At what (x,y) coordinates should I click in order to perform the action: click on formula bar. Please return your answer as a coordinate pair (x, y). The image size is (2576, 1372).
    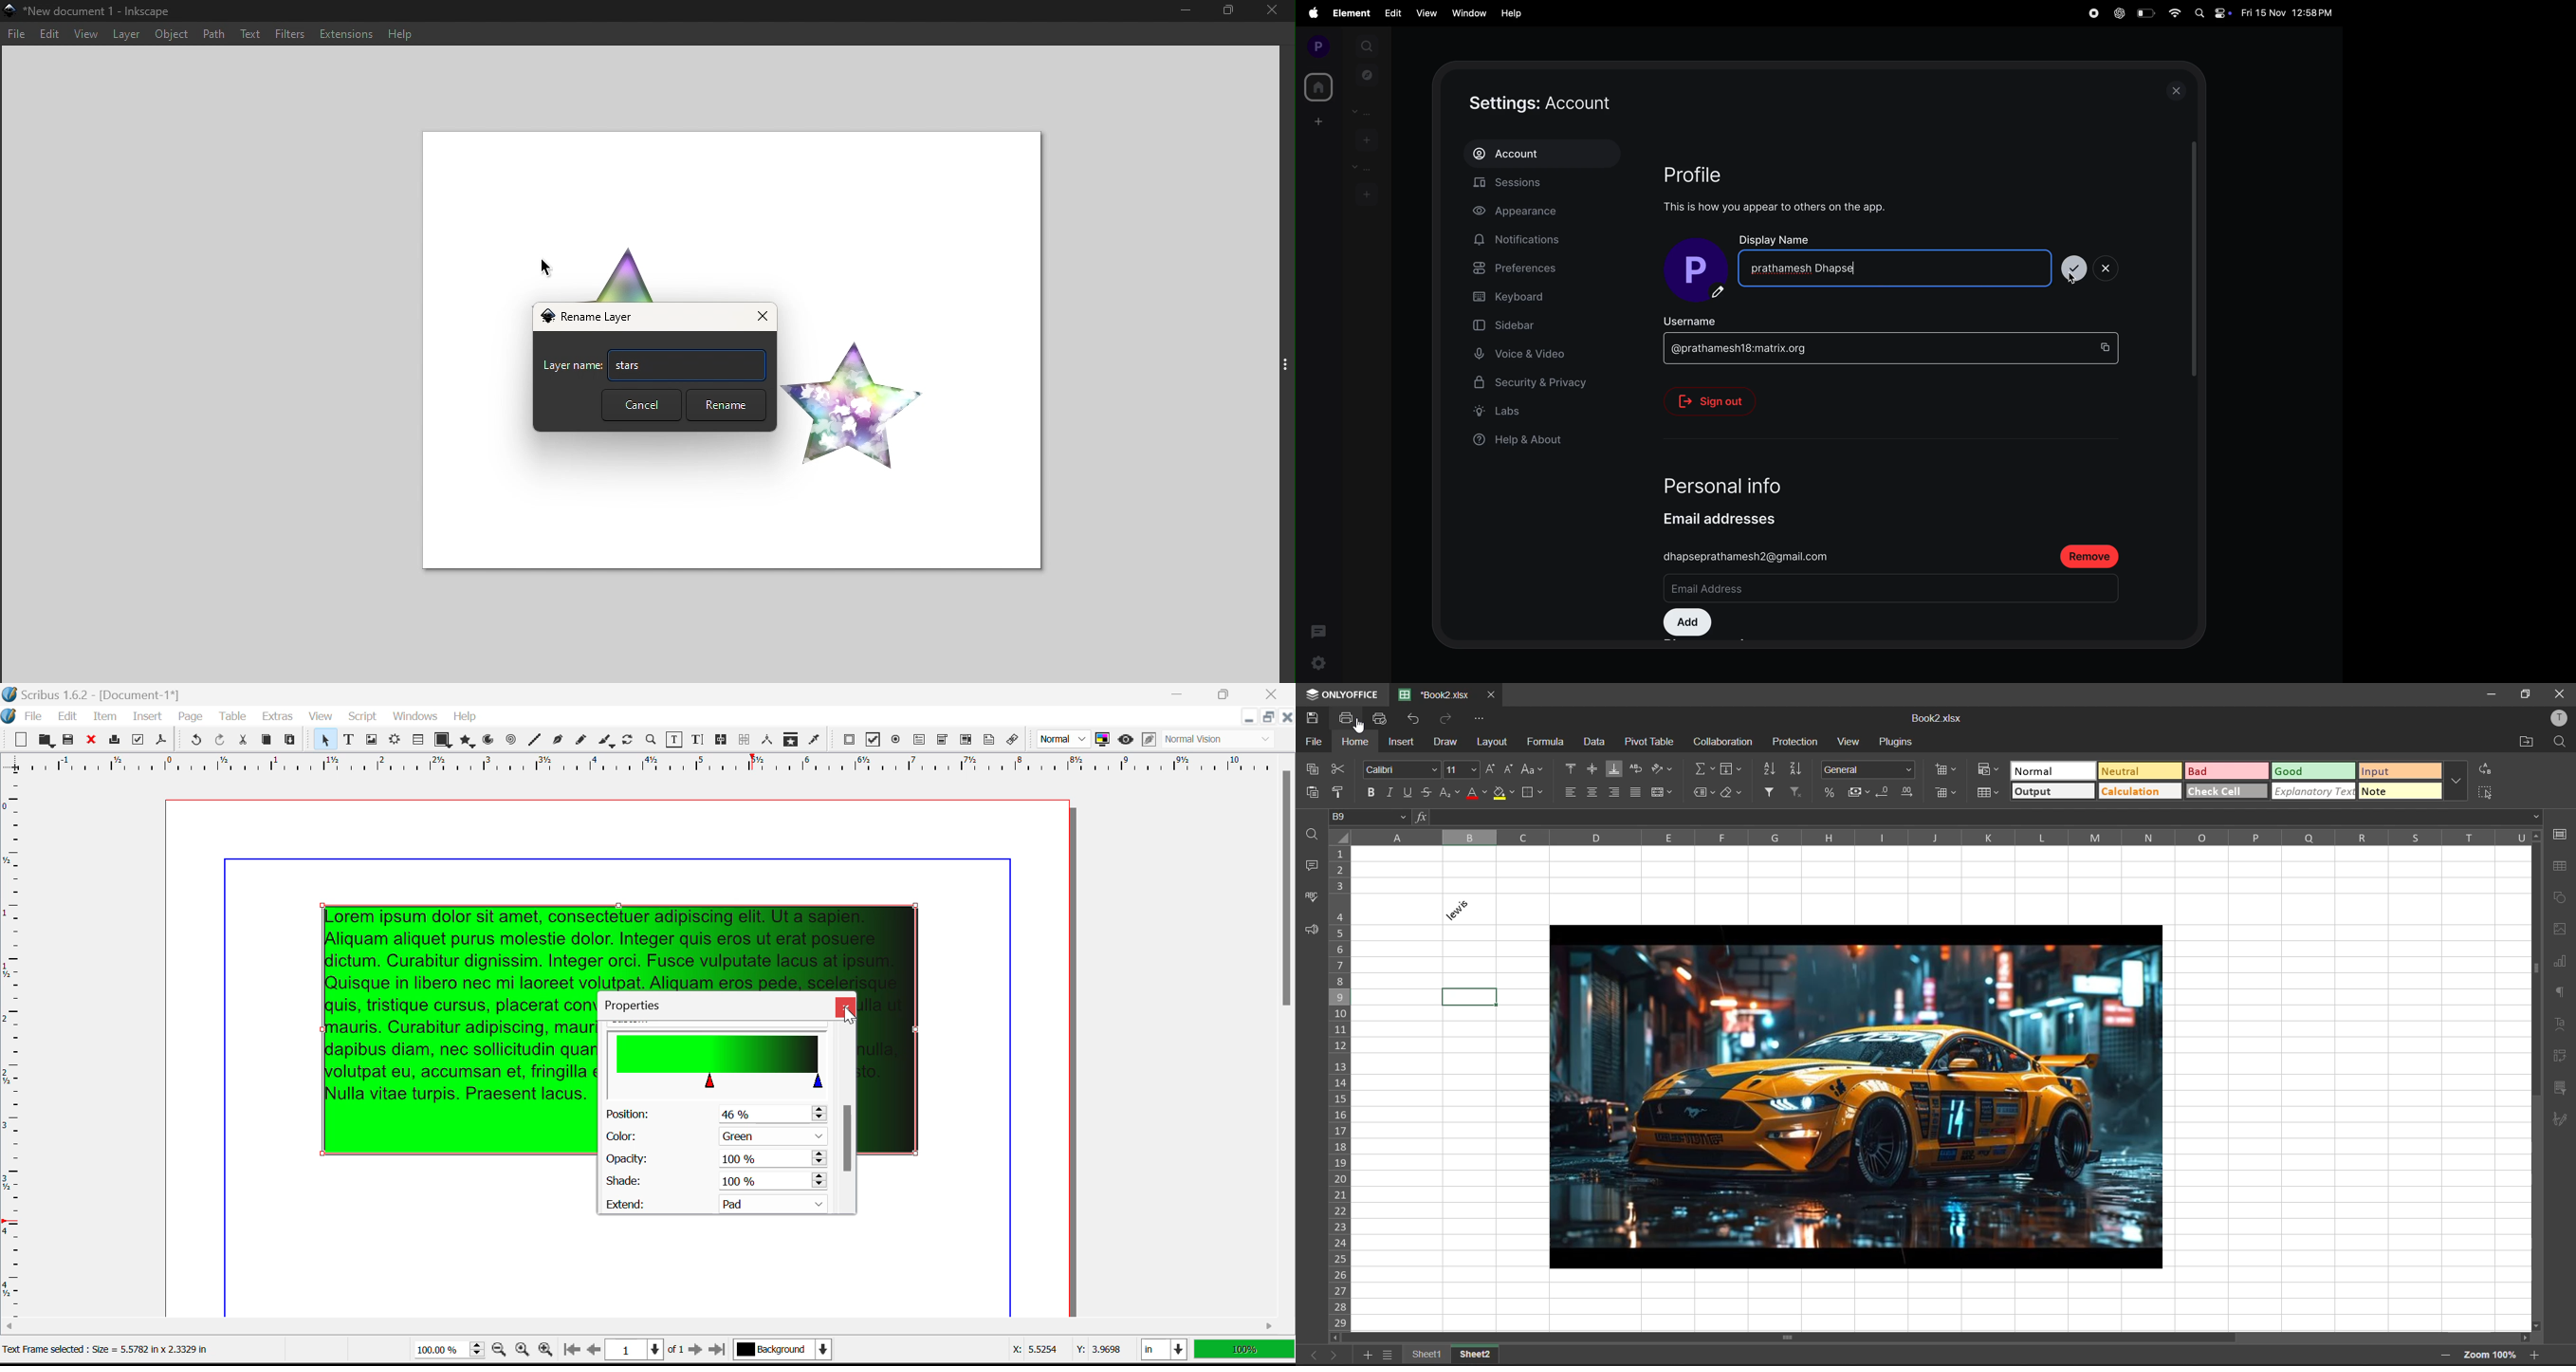
    Looking at the image, I should click on (1976, 818).